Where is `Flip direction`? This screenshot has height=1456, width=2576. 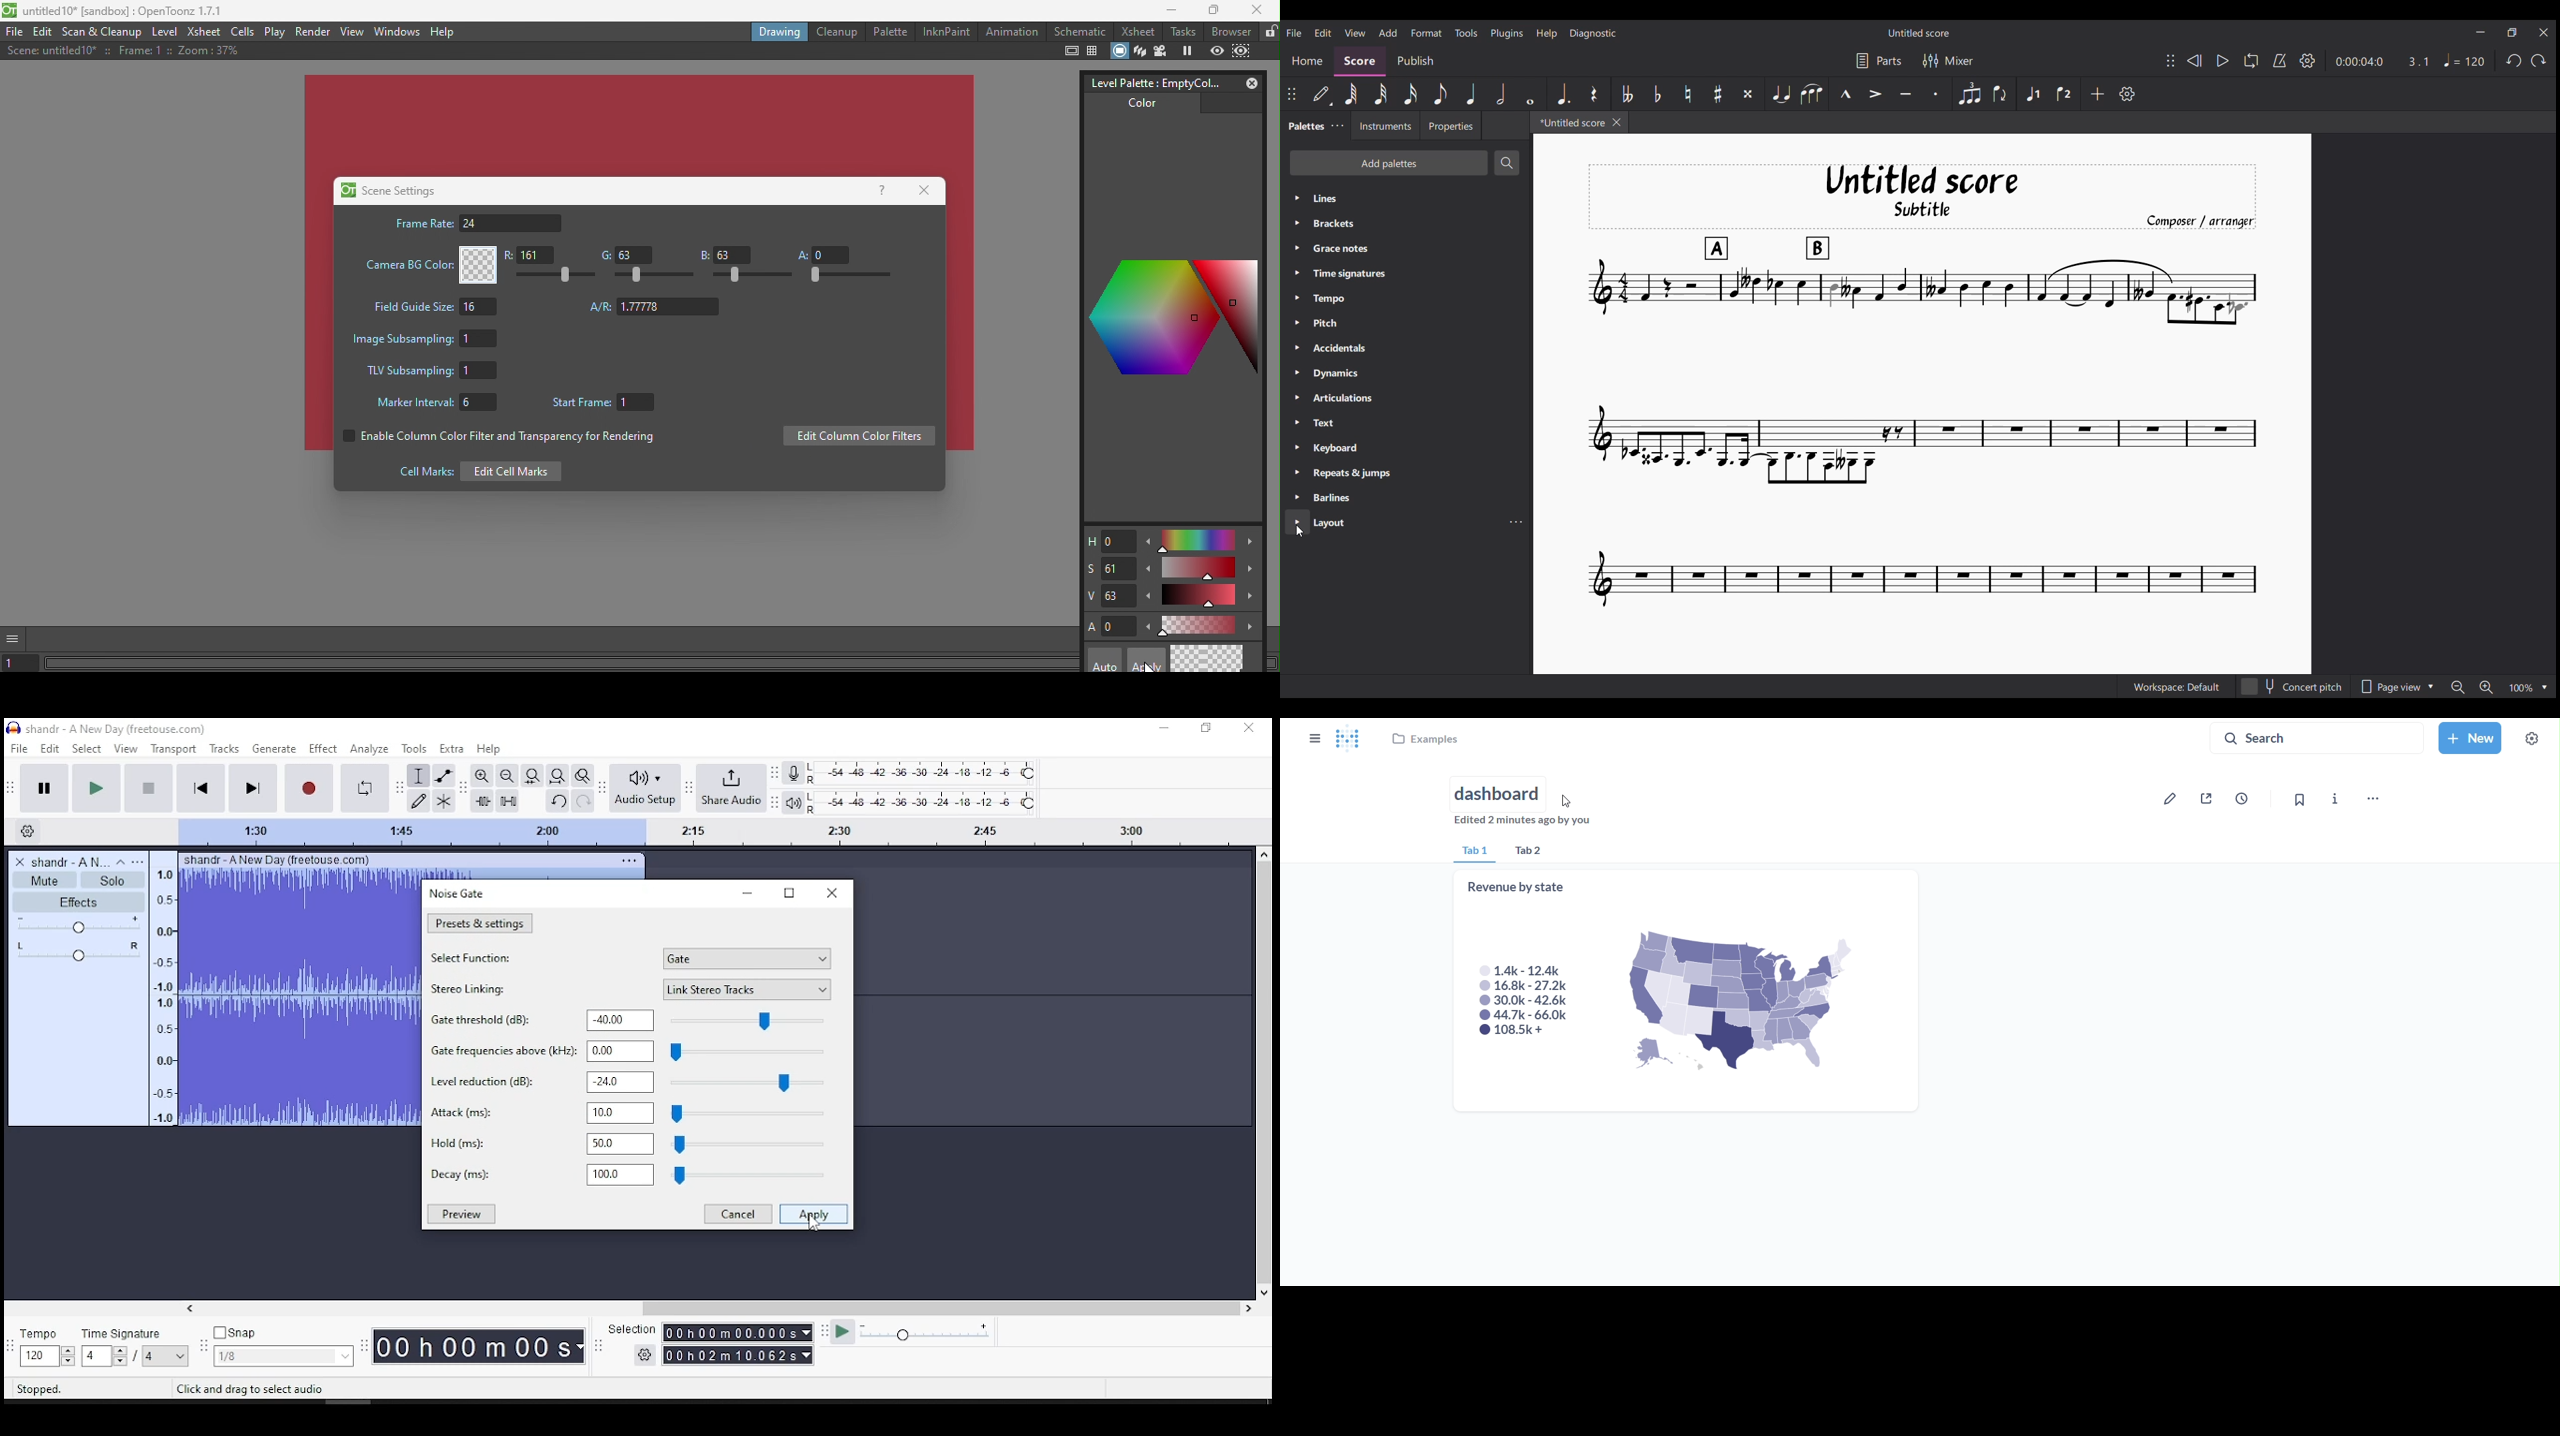
Flip direction is located at coordinates (2001, 93).